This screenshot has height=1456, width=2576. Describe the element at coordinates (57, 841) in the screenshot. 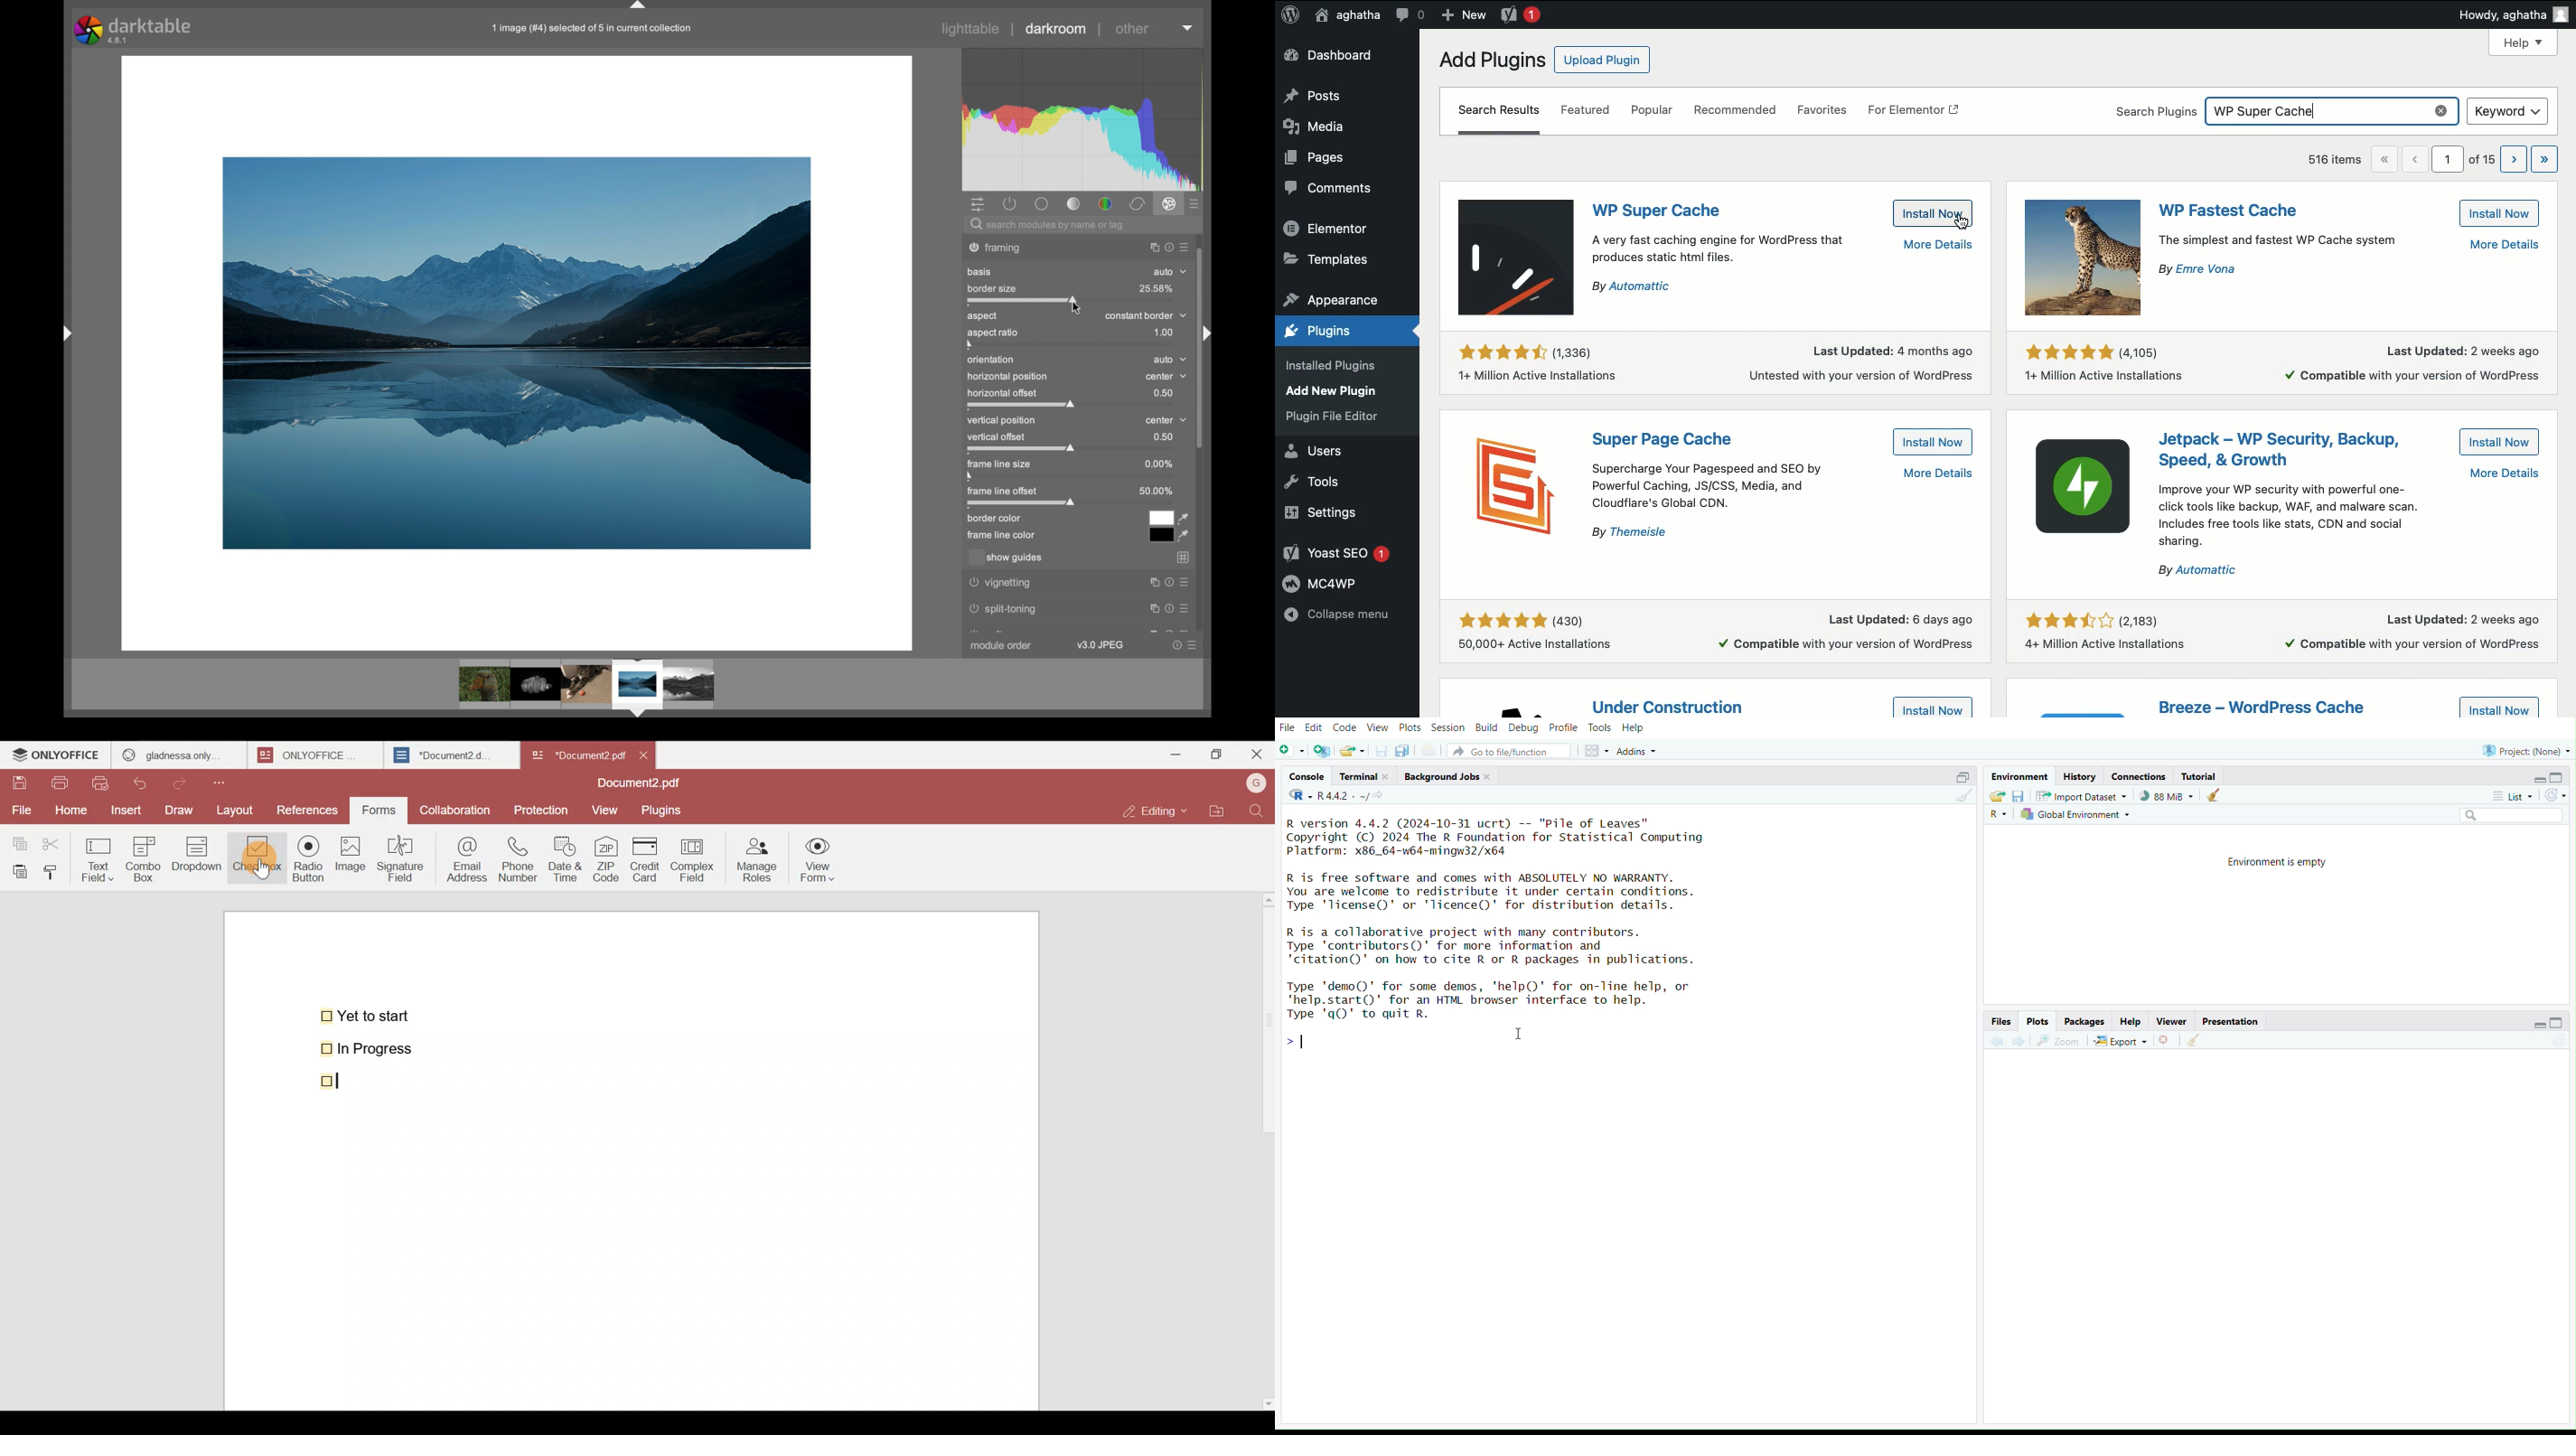

I see `Cut` at that location.